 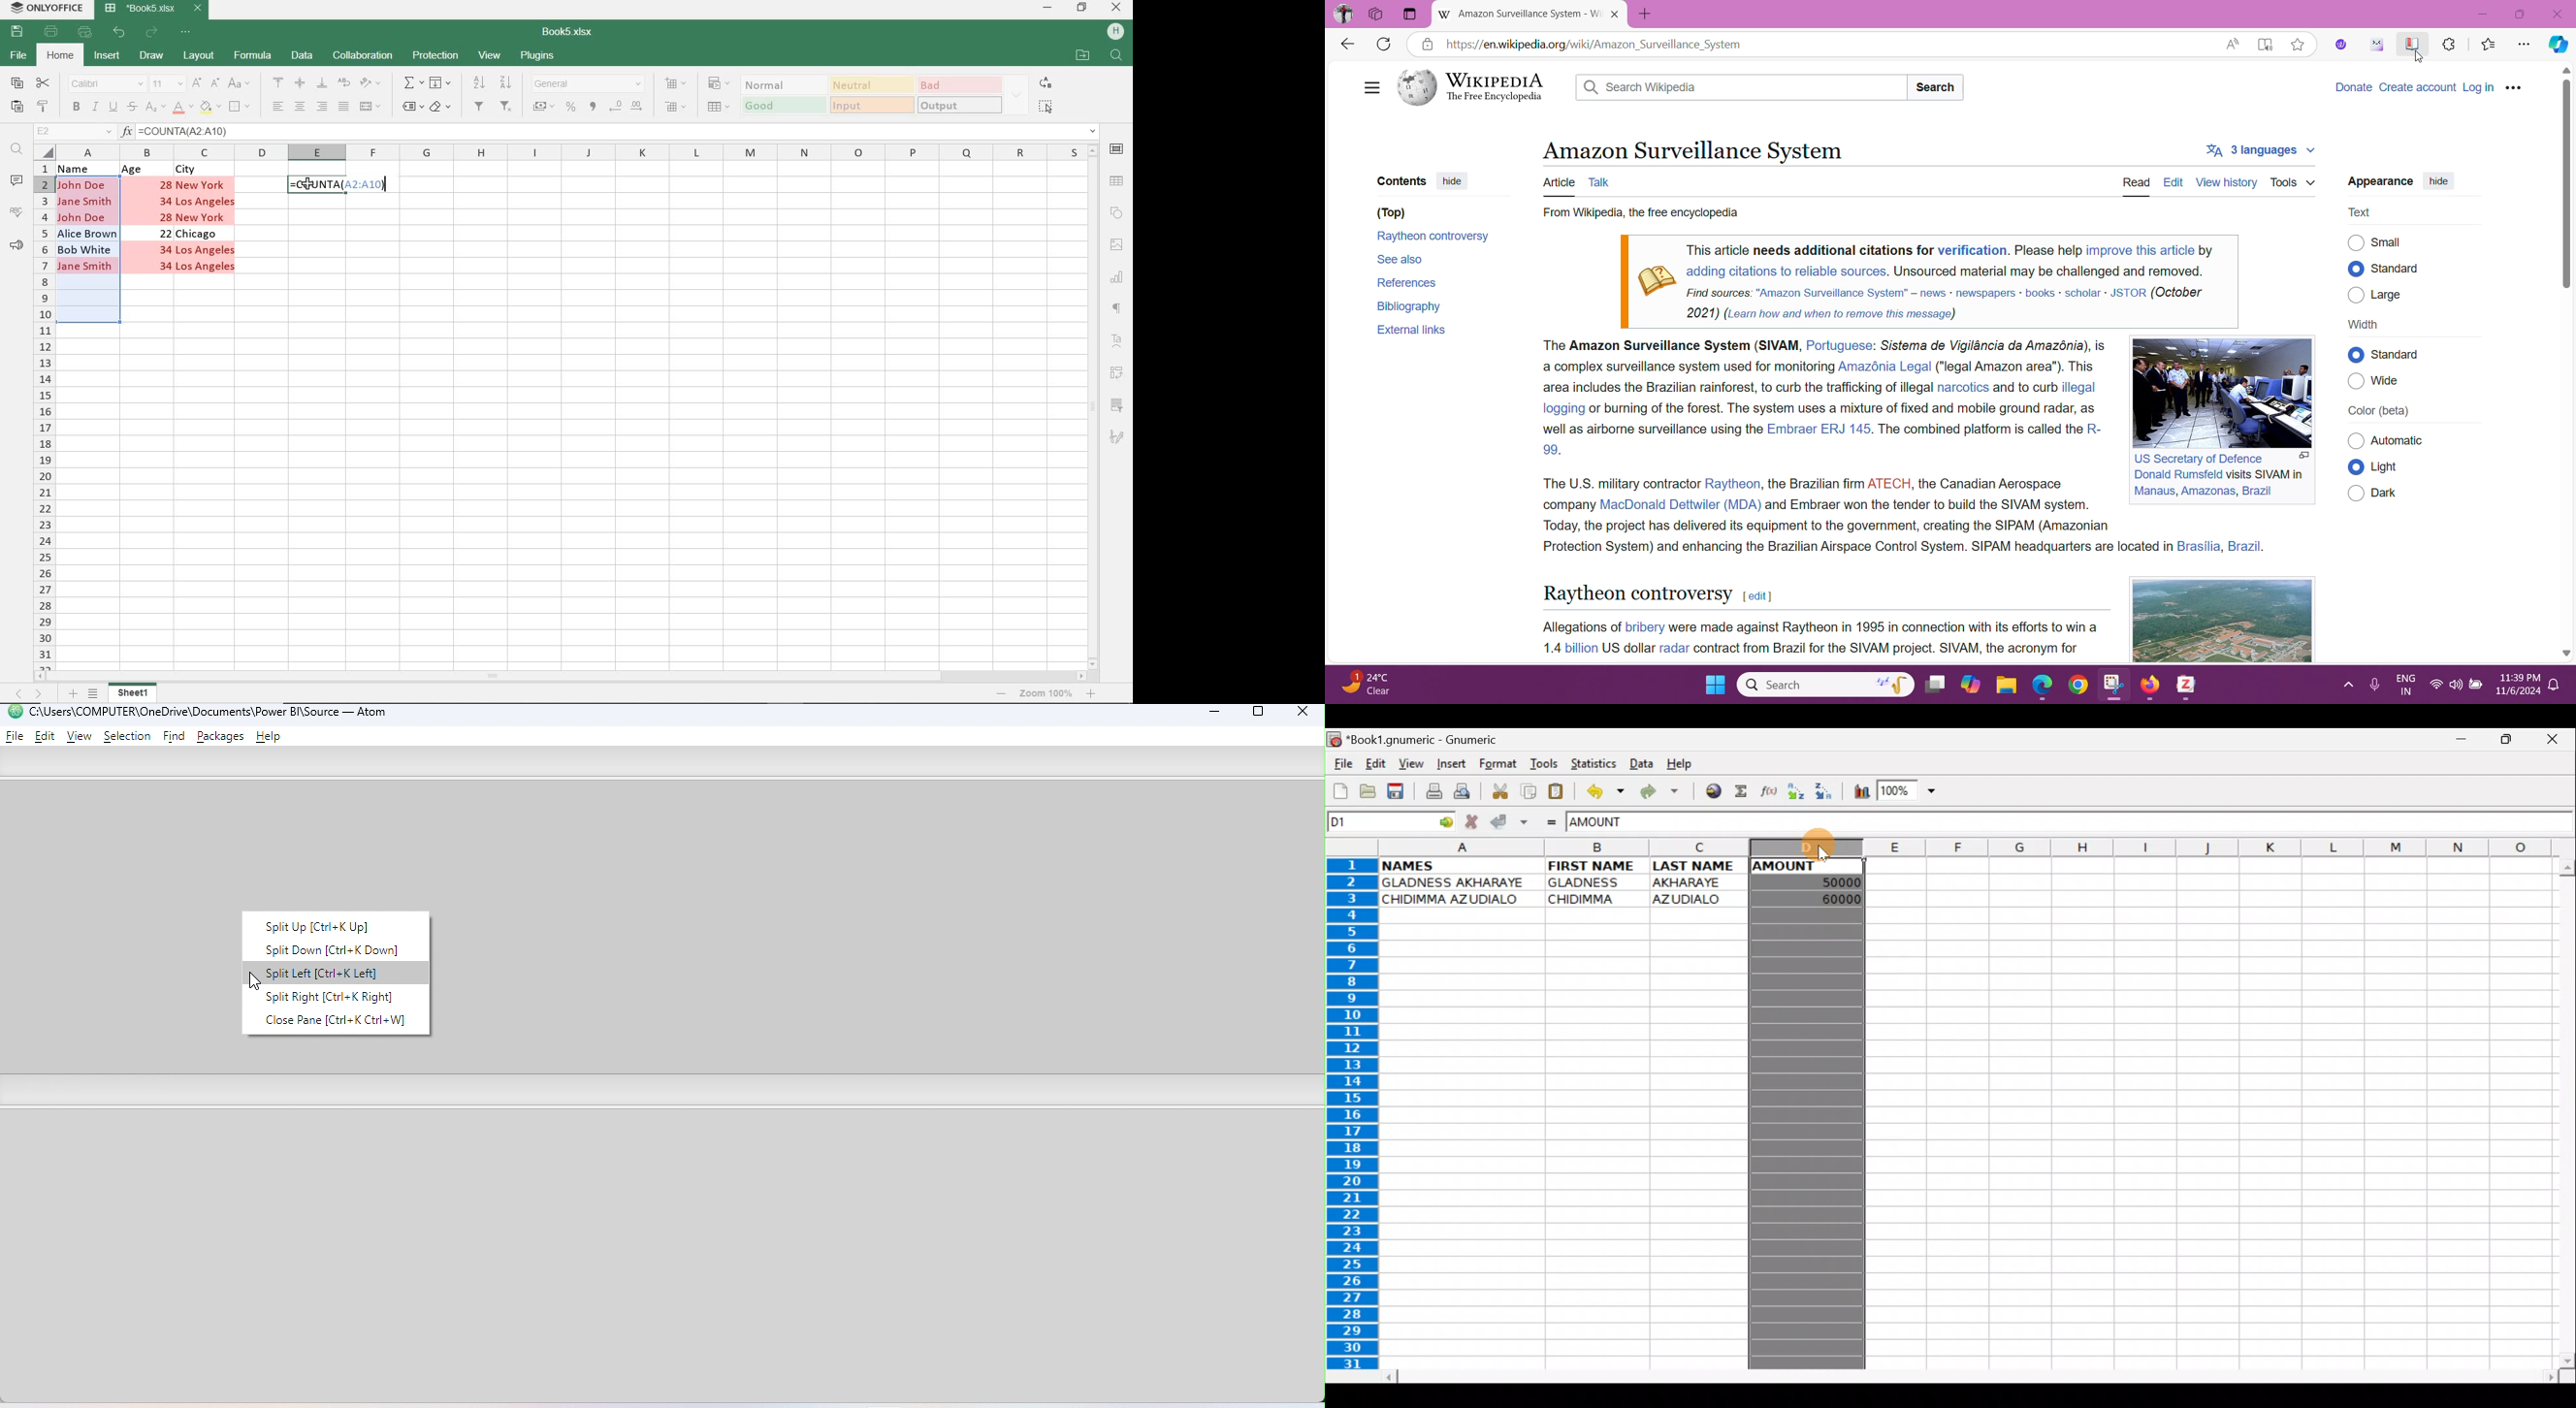 I want to click on © ScuiClaly Of Ucicnce Co © Light, so click(x=2390, y=466).